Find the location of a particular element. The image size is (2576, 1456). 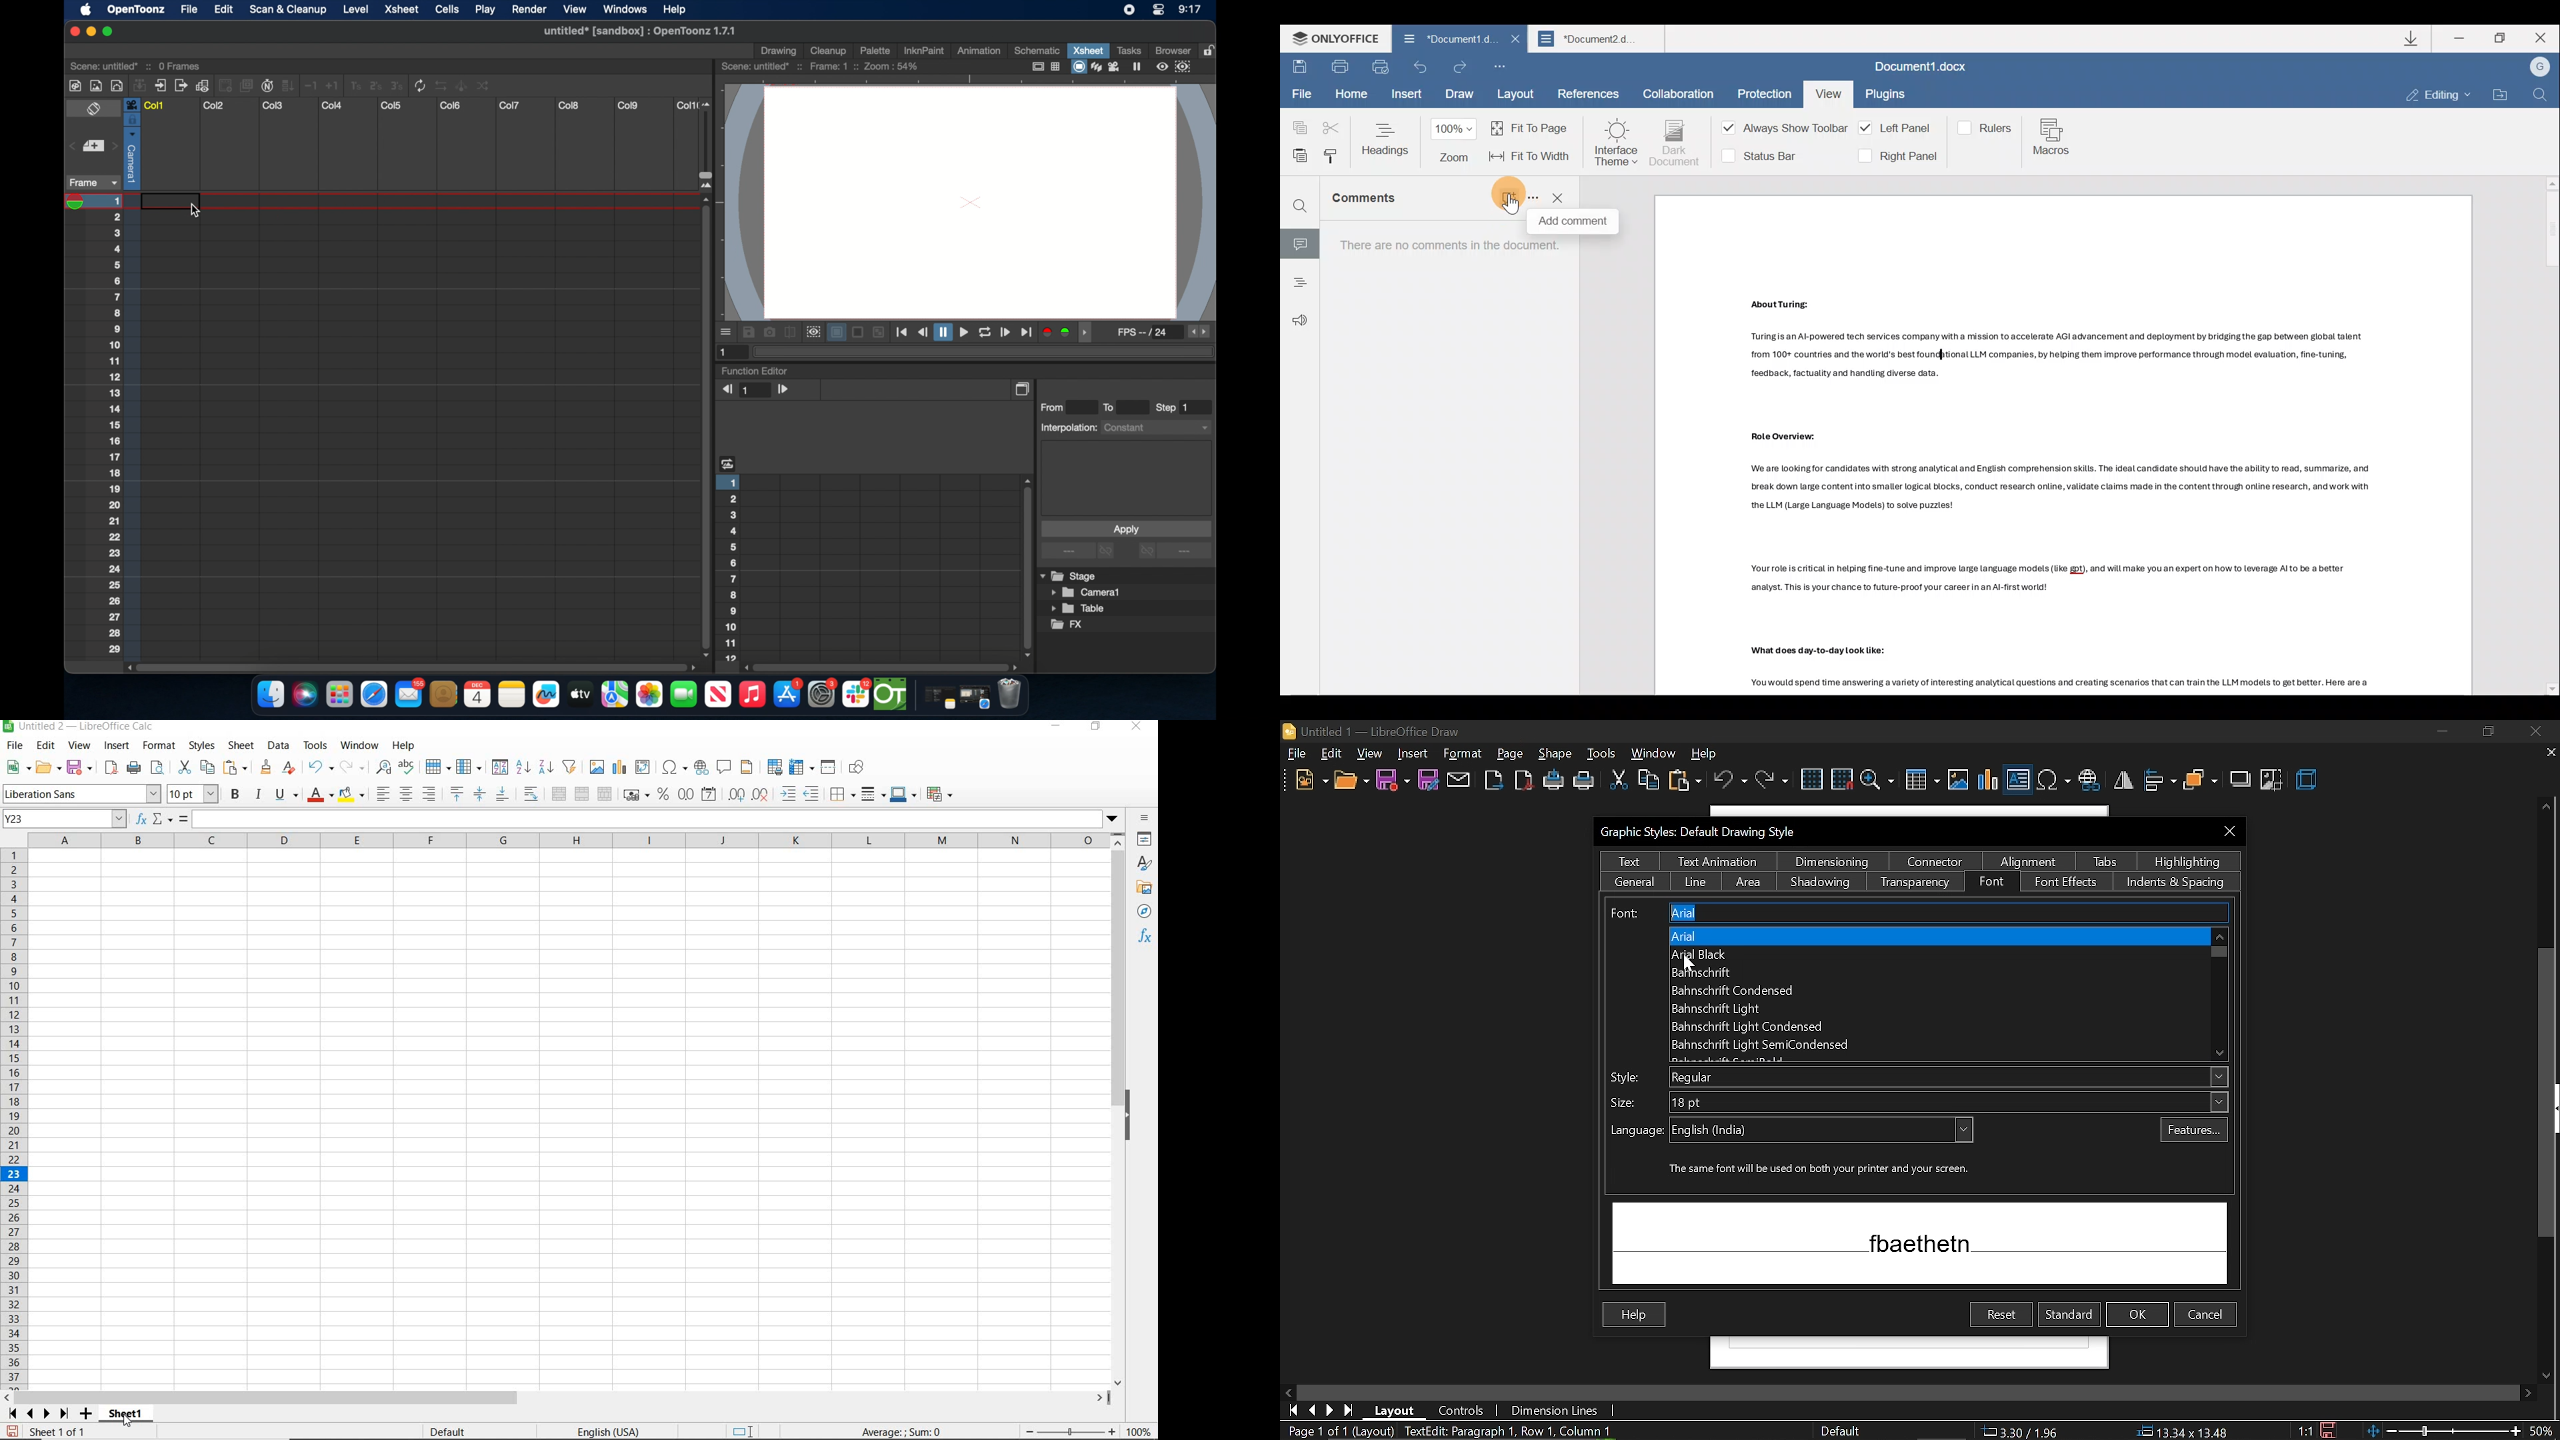

Plugins is located at coordinates (1887, 96).